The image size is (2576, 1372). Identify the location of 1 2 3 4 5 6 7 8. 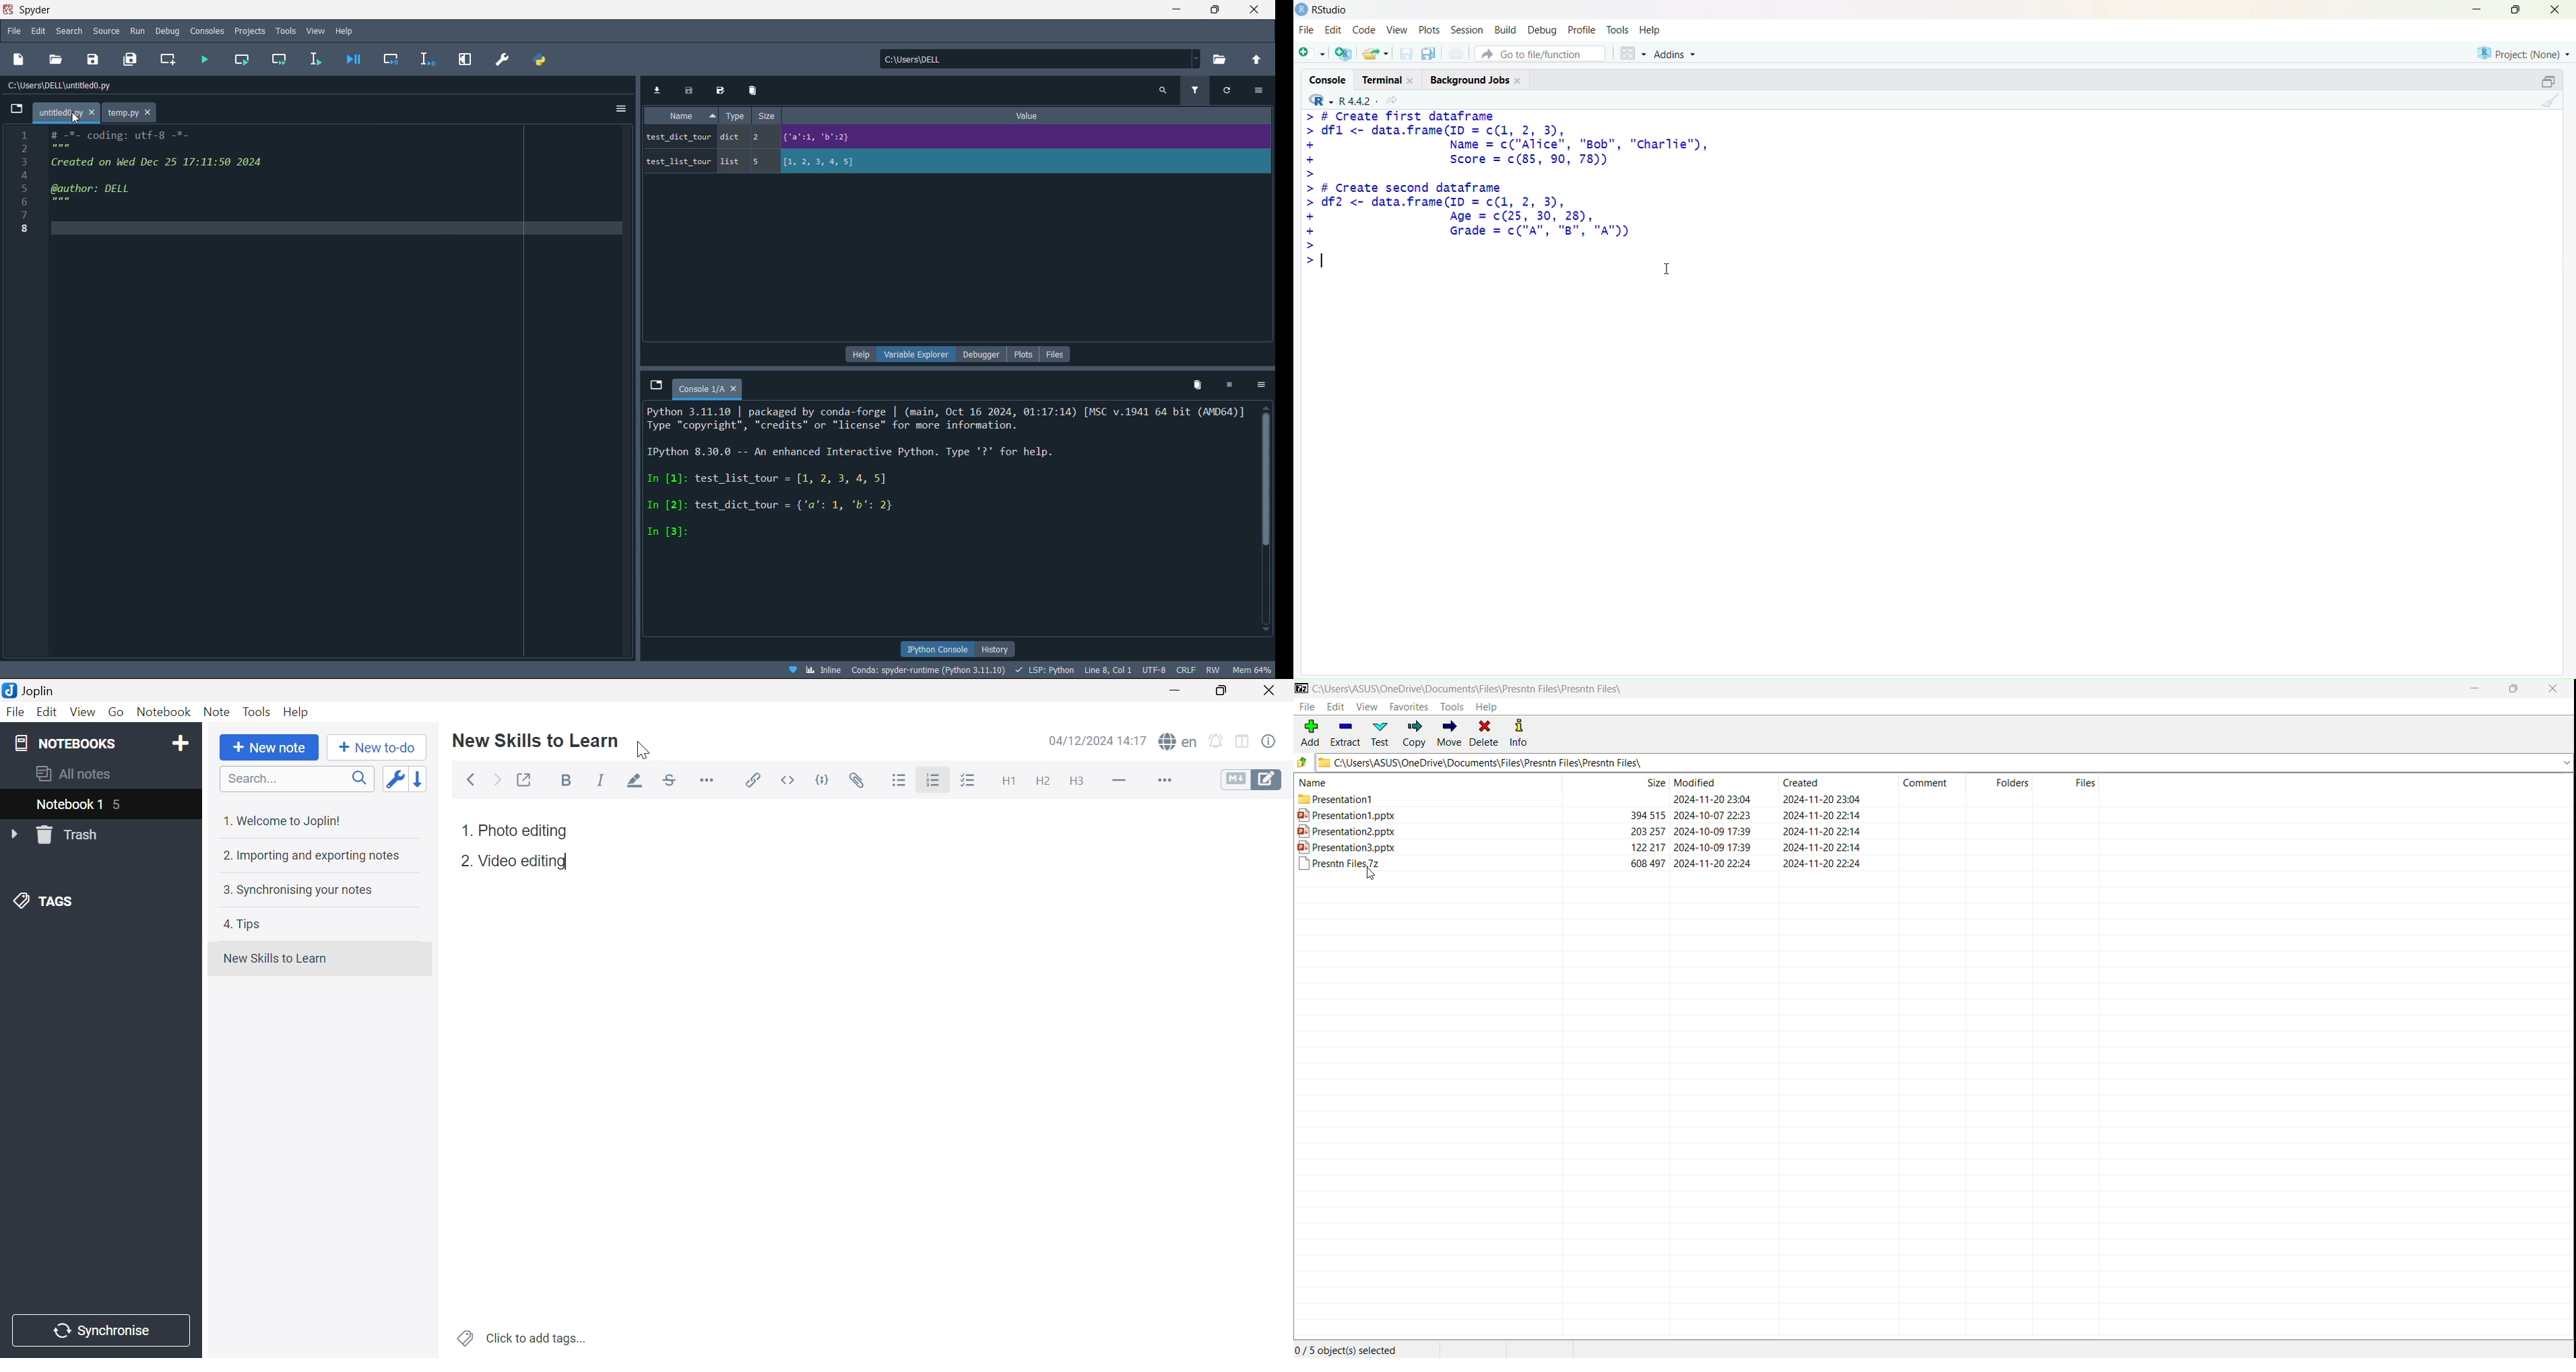
(17, 179).